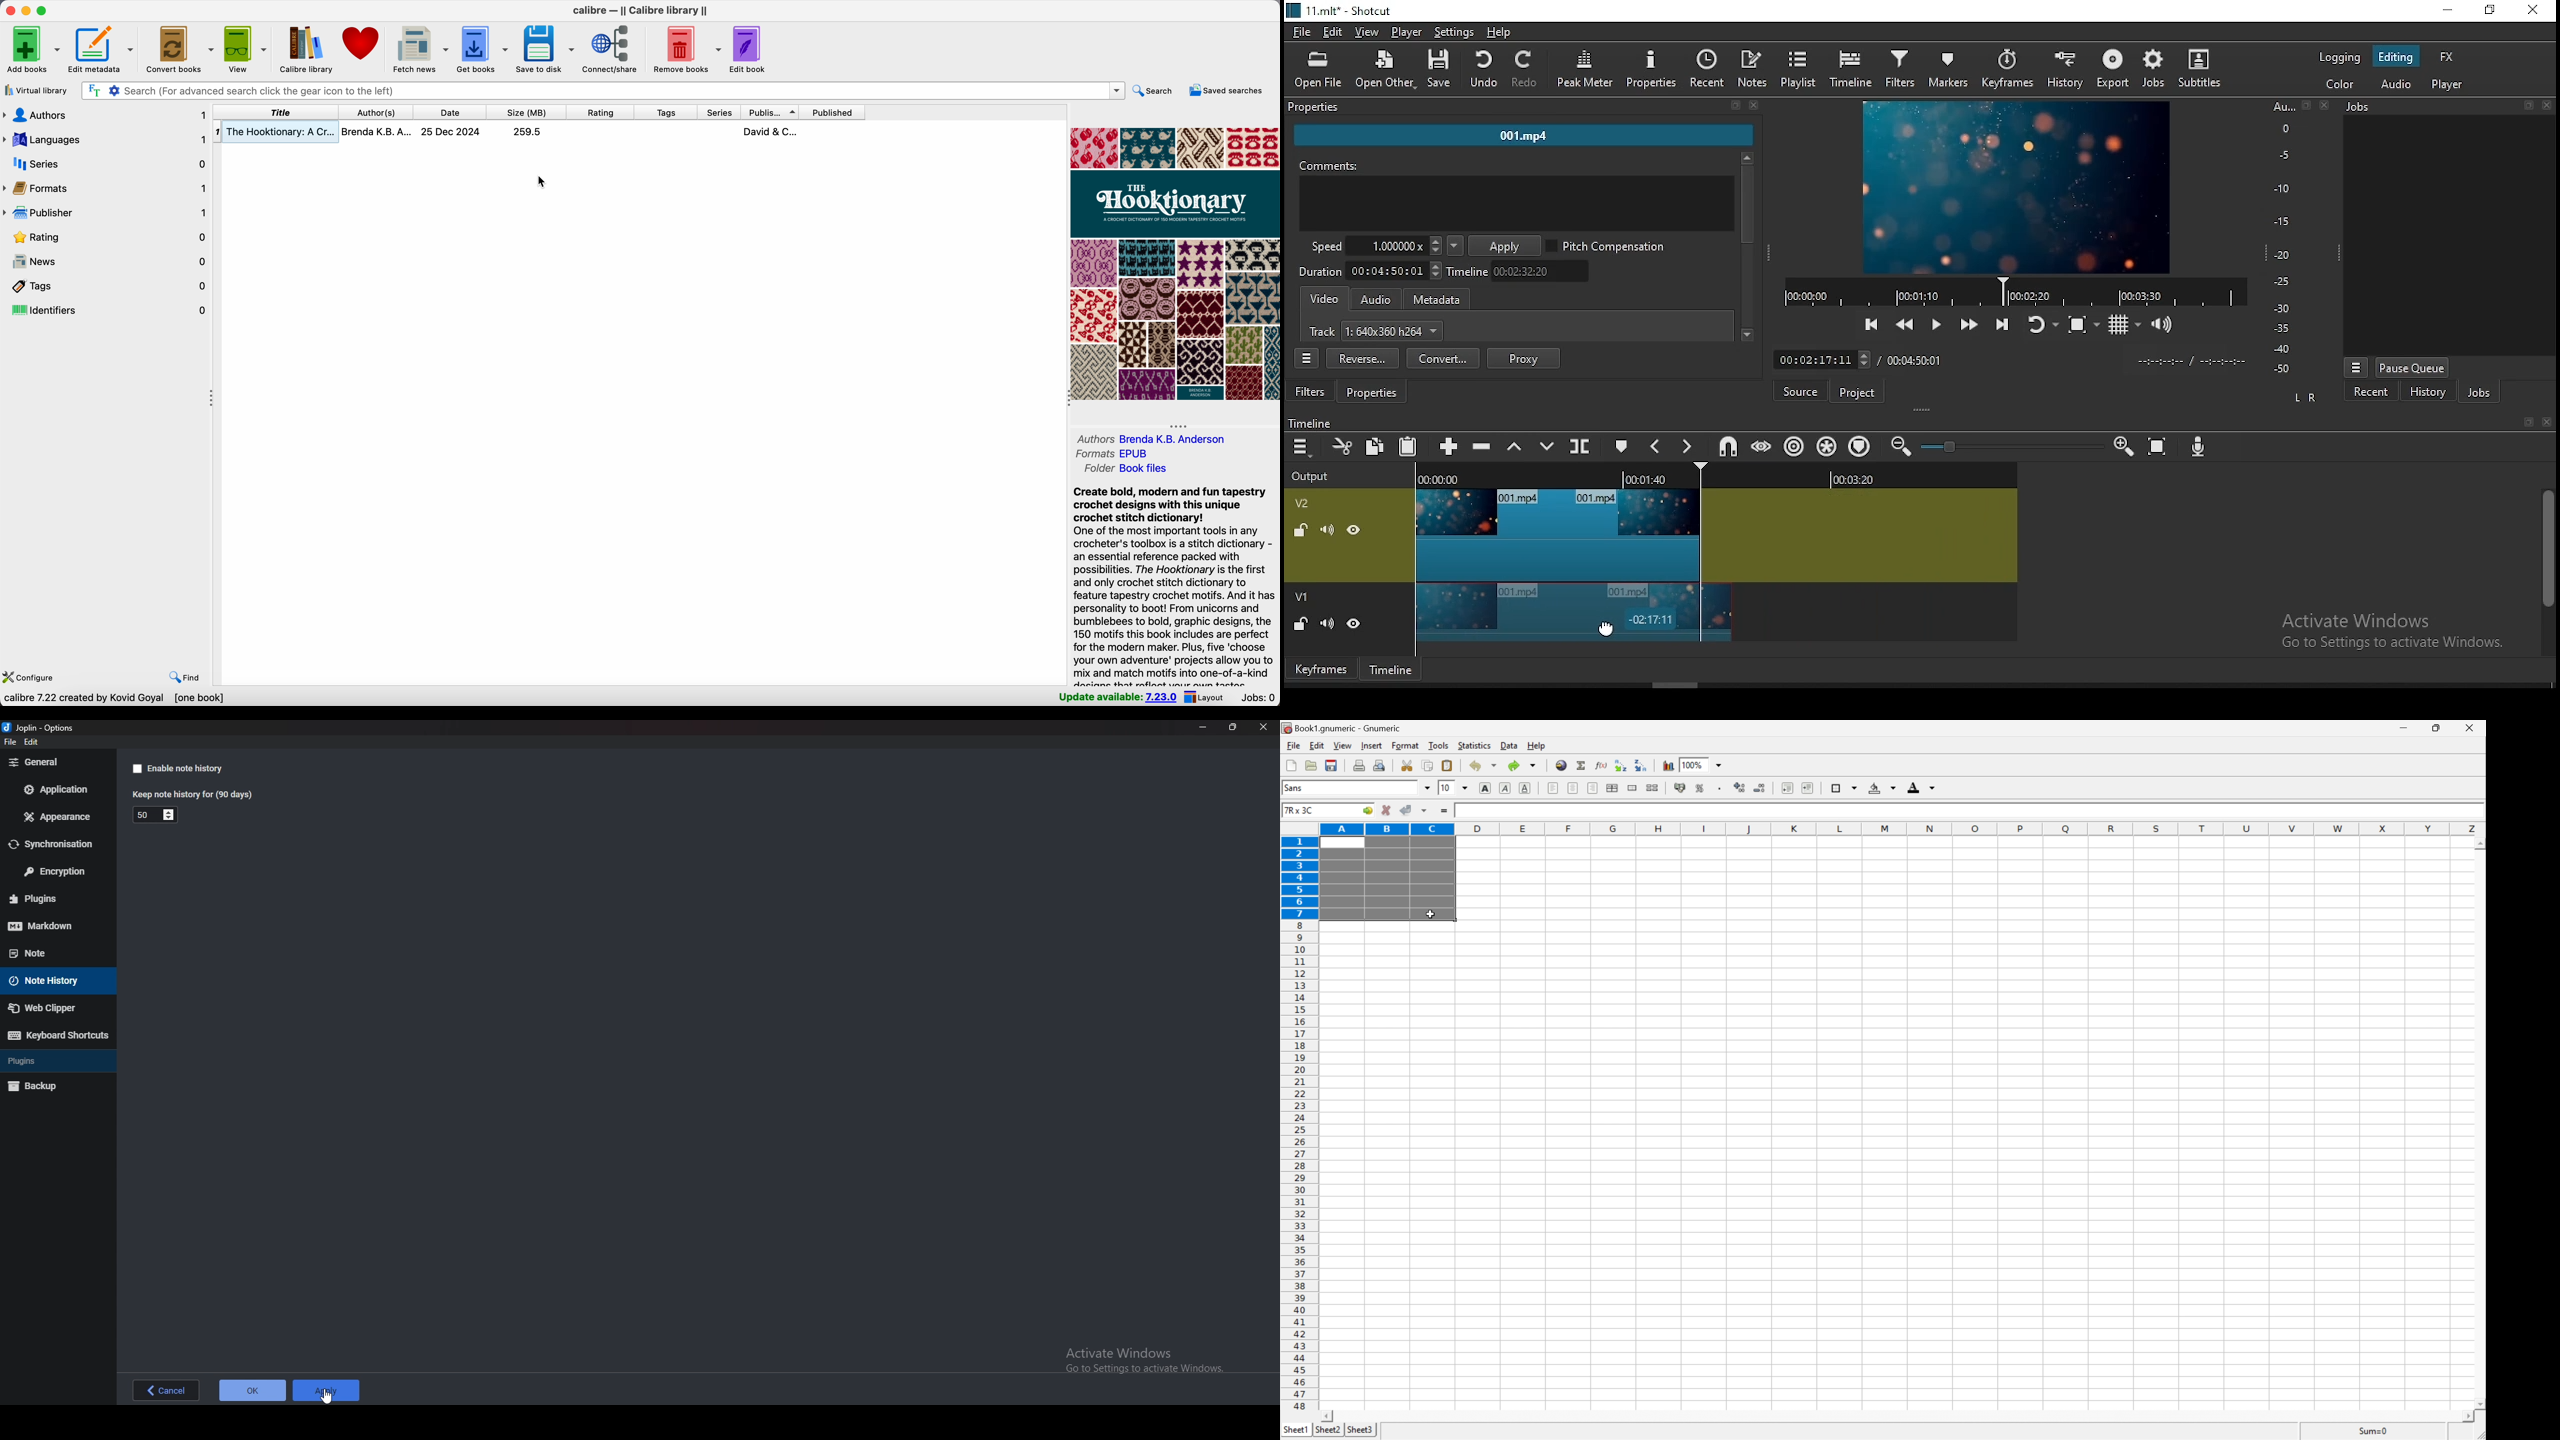 The image size is (2576, 1456). I want to click on General, so click(54, 762).